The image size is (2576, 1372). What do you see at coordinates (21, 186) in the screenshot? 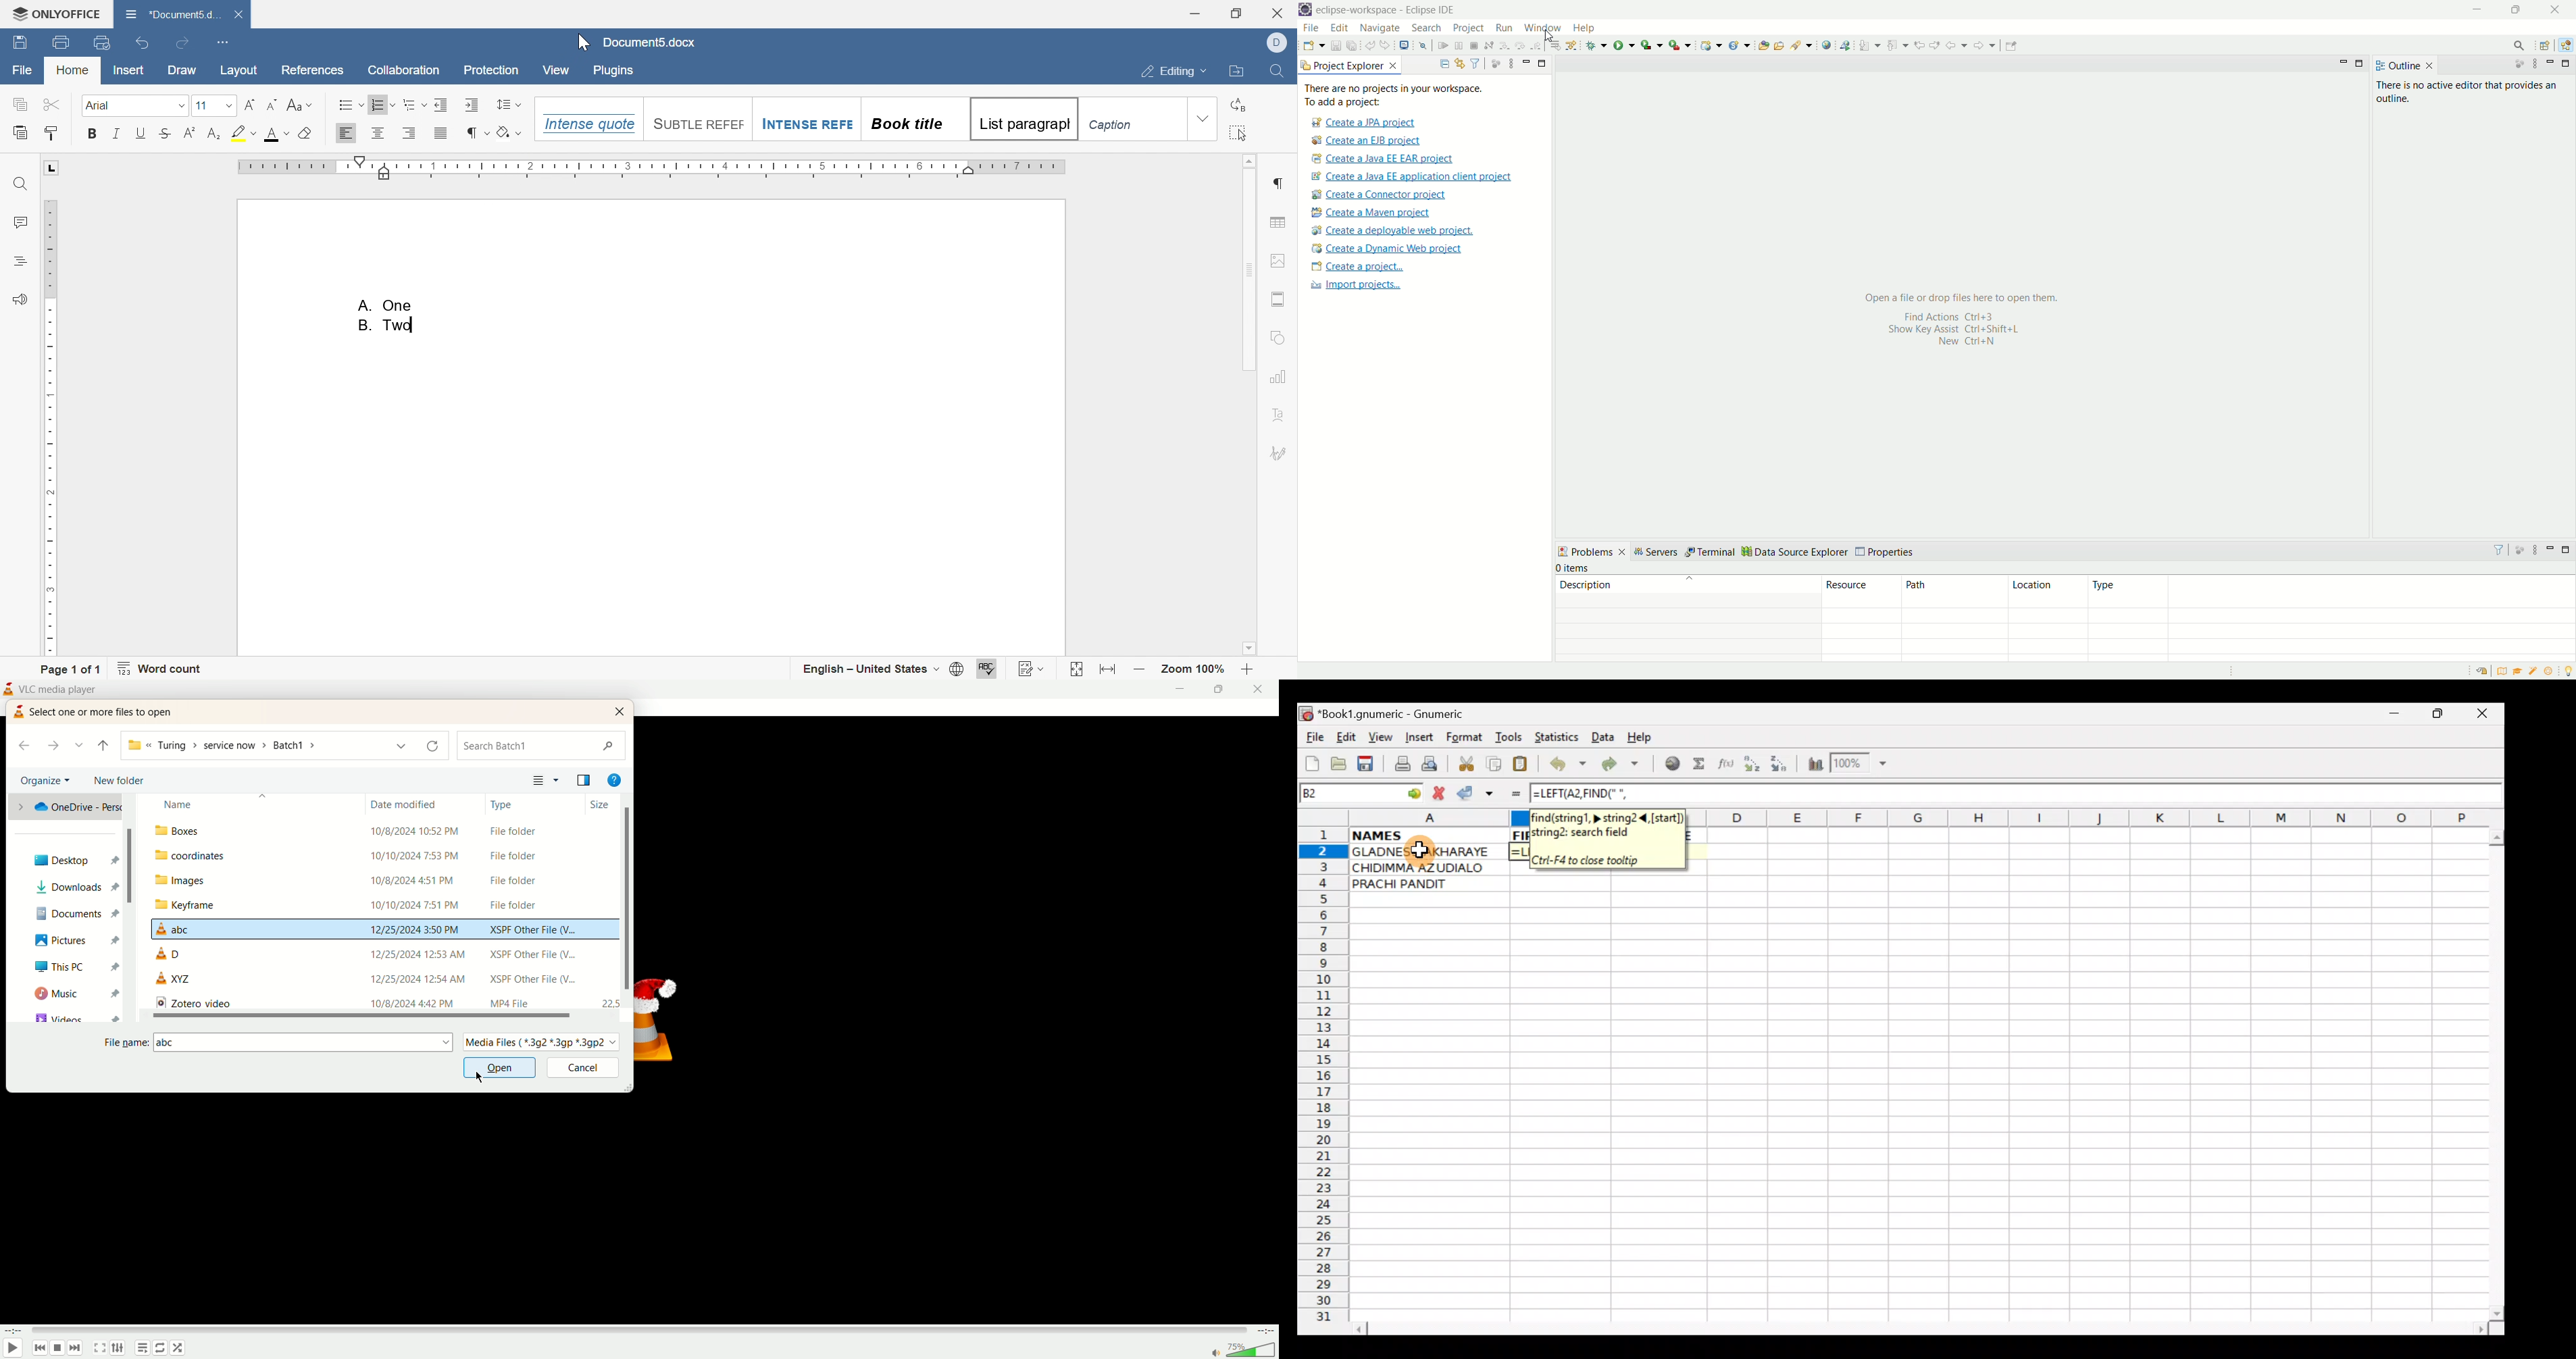
I see `find` at bounding box center [21, 186].